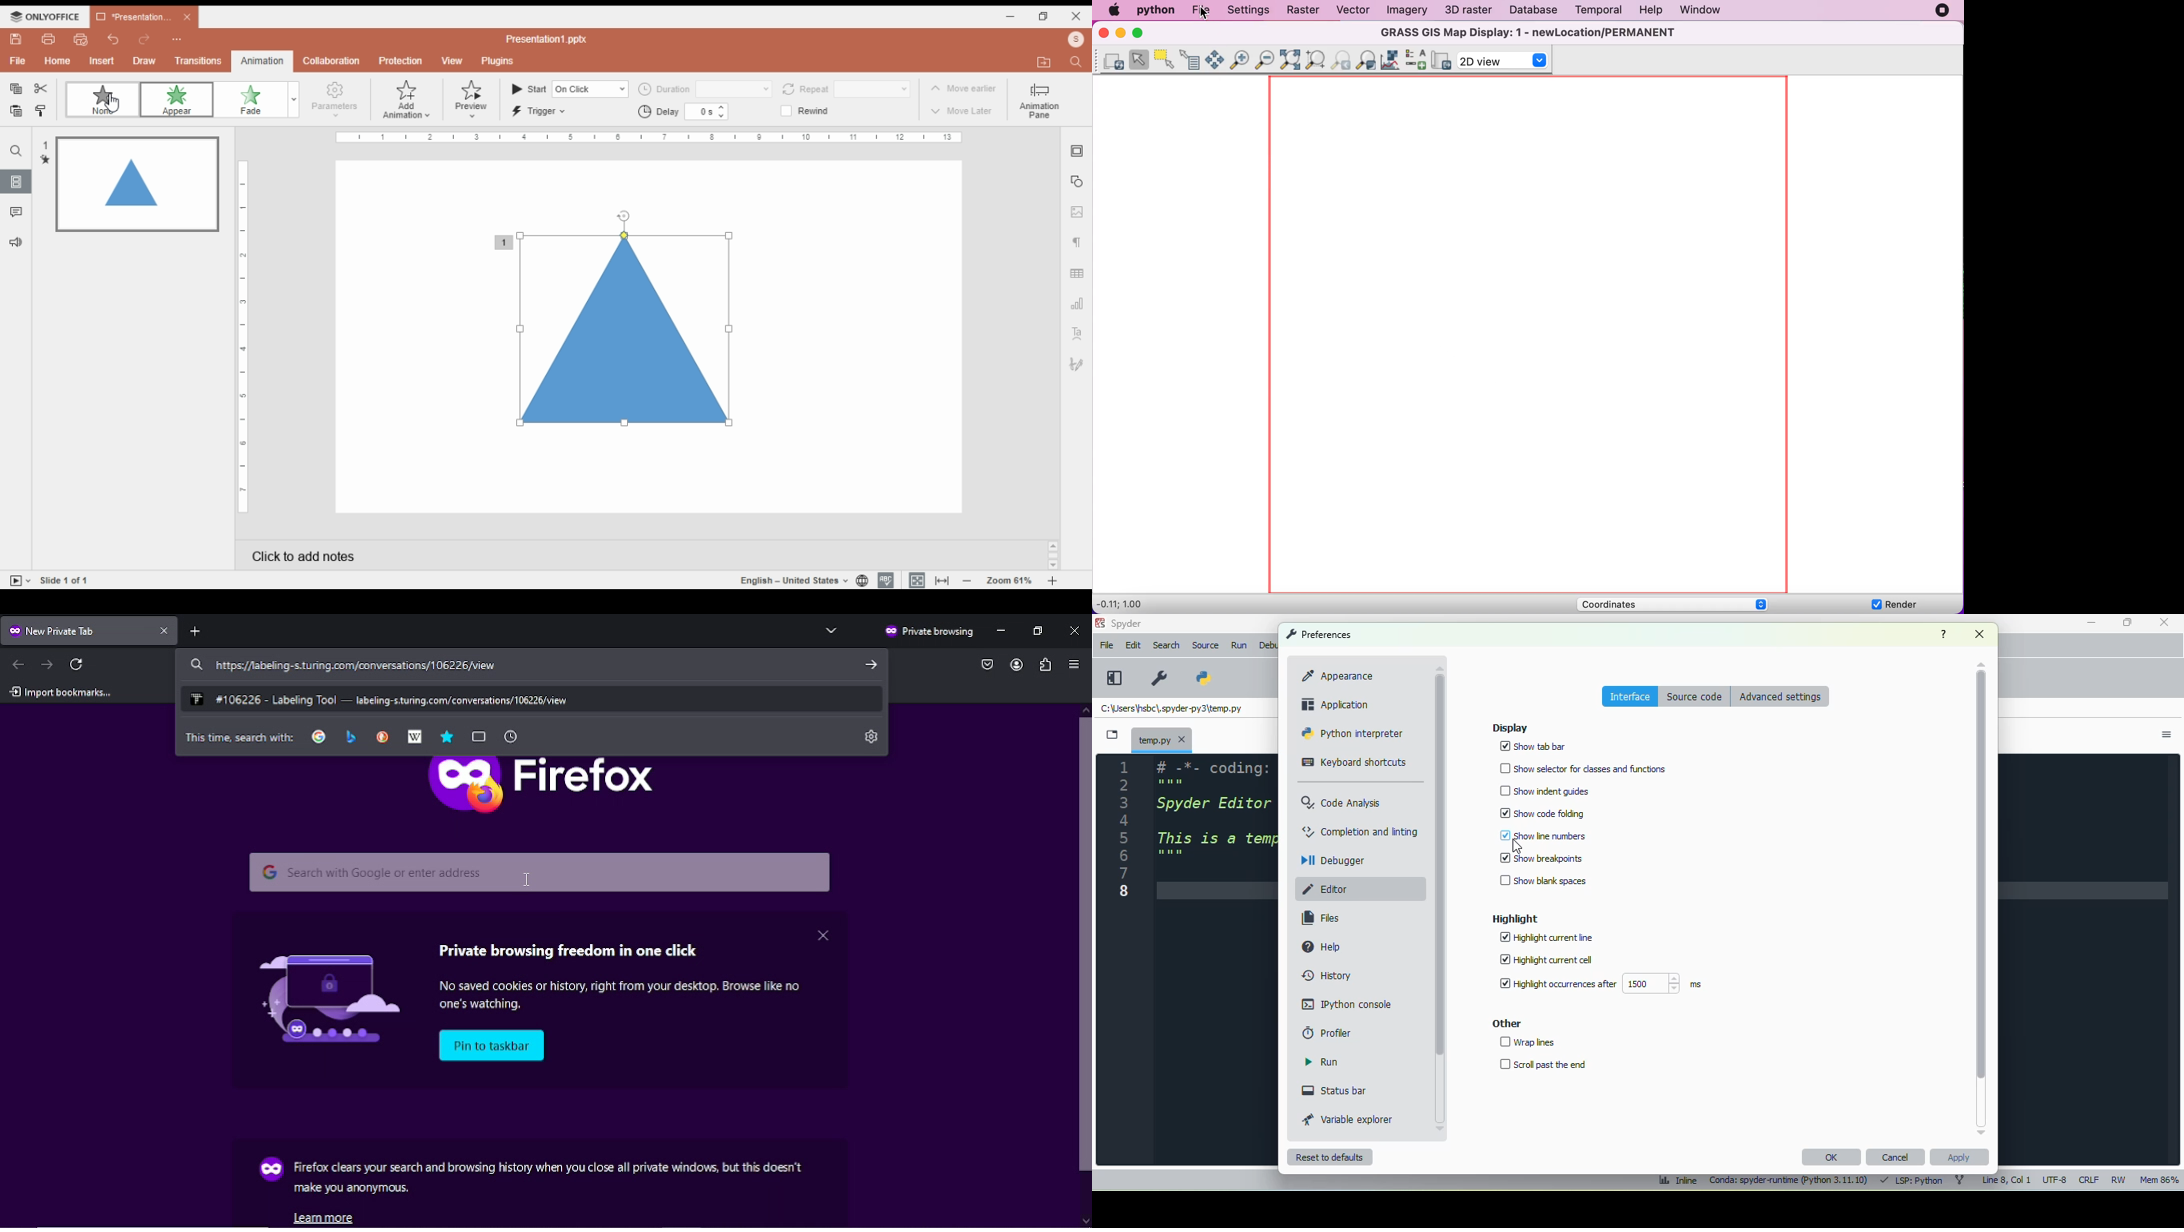 The image size is (2184, 1232). Describe the element at coordinates (1039, 631) in the screenshot. I see `restore down` at that location.